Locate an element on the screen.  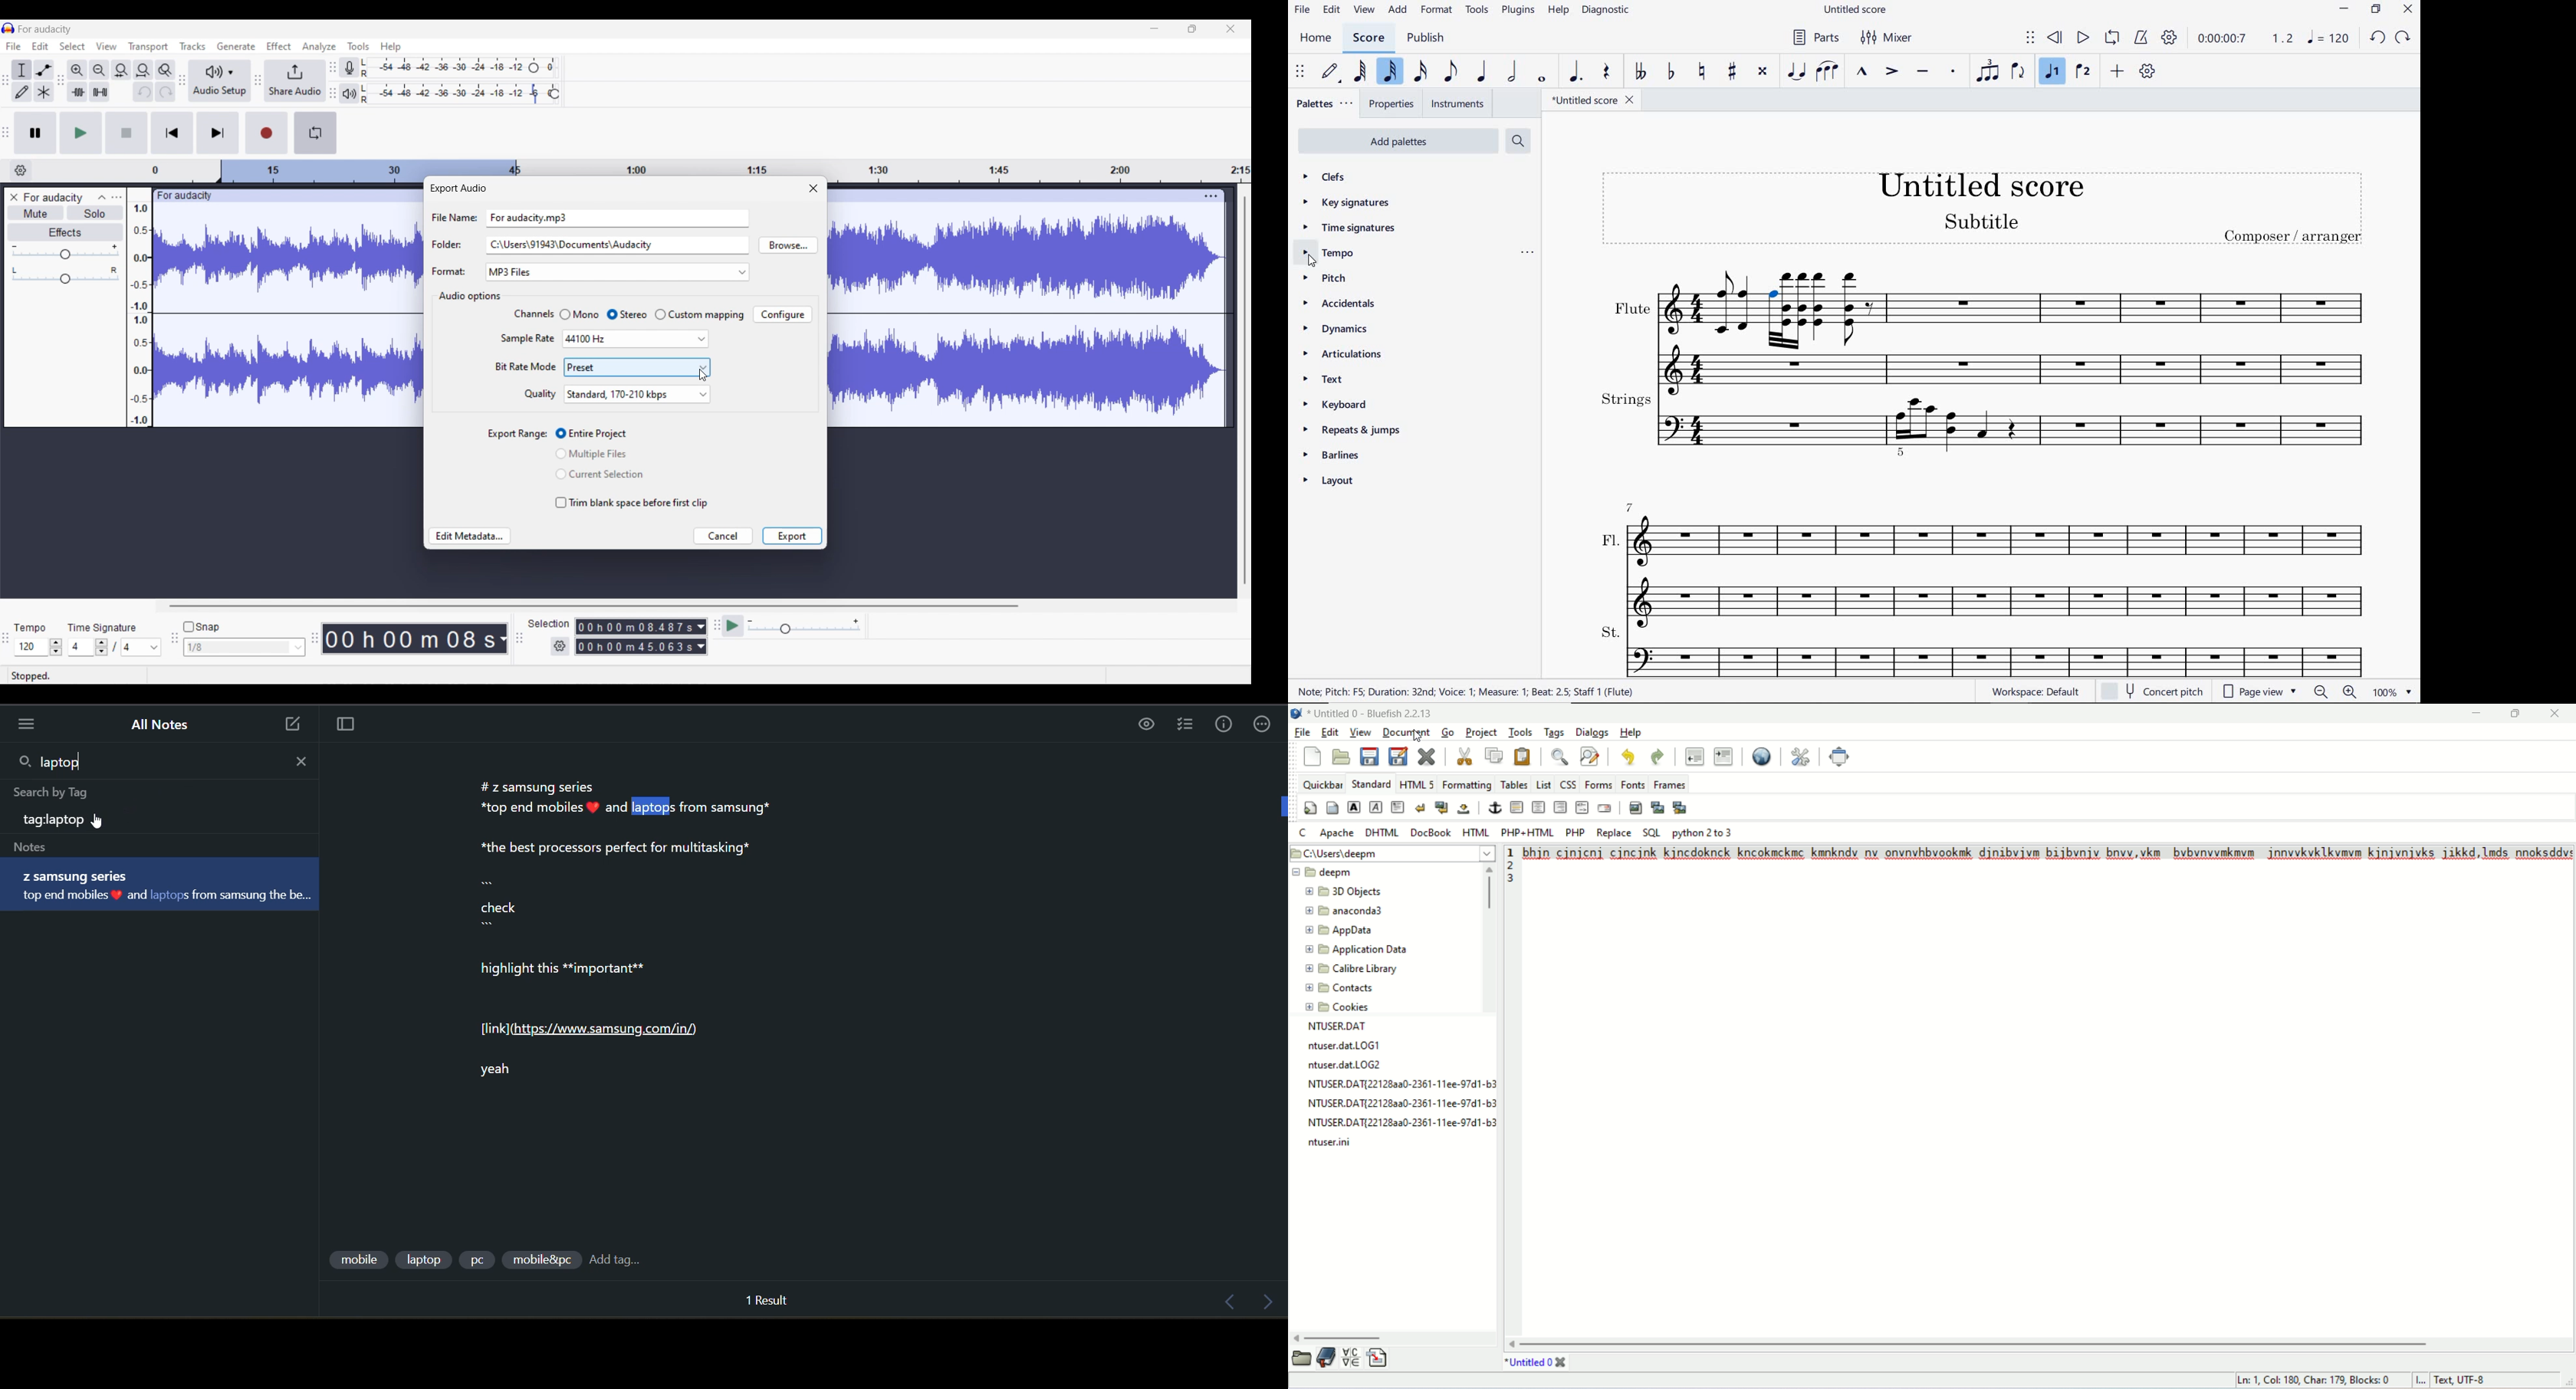
Selection tool is located at coordinates (21, 71).